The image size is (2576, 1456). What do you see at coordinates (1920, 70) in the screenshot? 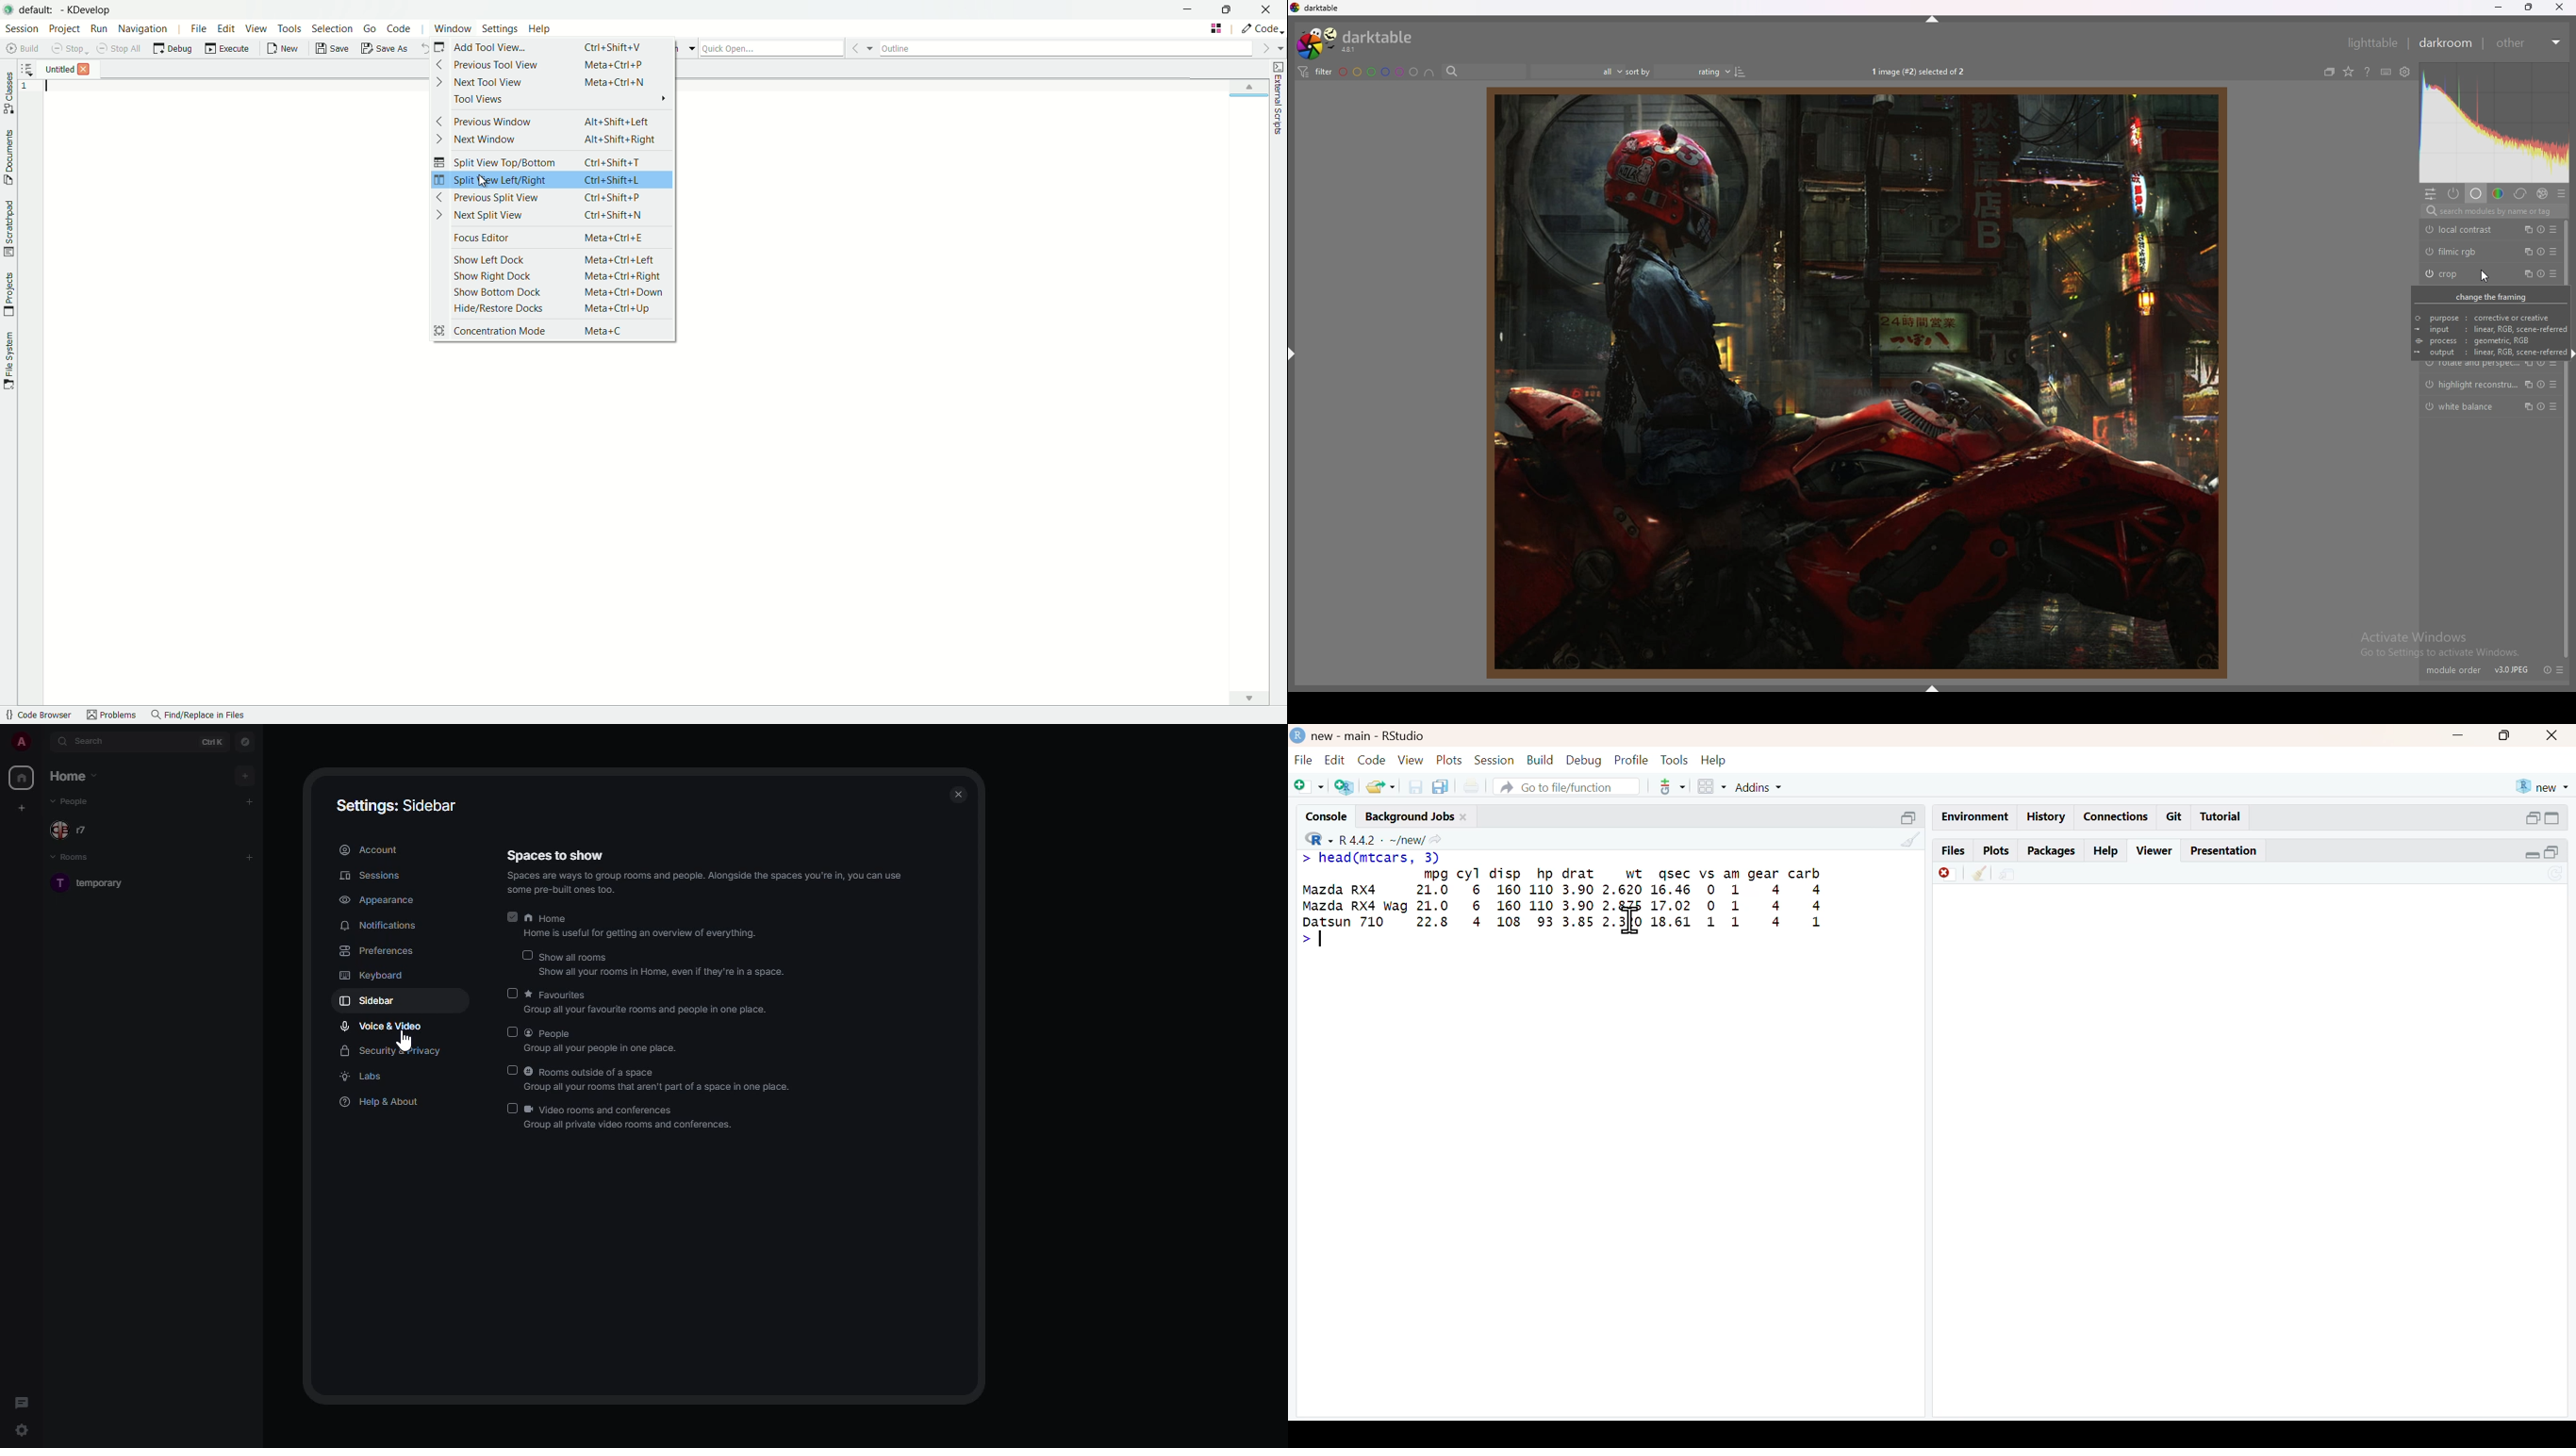
I see `1 image (#2) selected of 2` at bounding box center [1920, 70].